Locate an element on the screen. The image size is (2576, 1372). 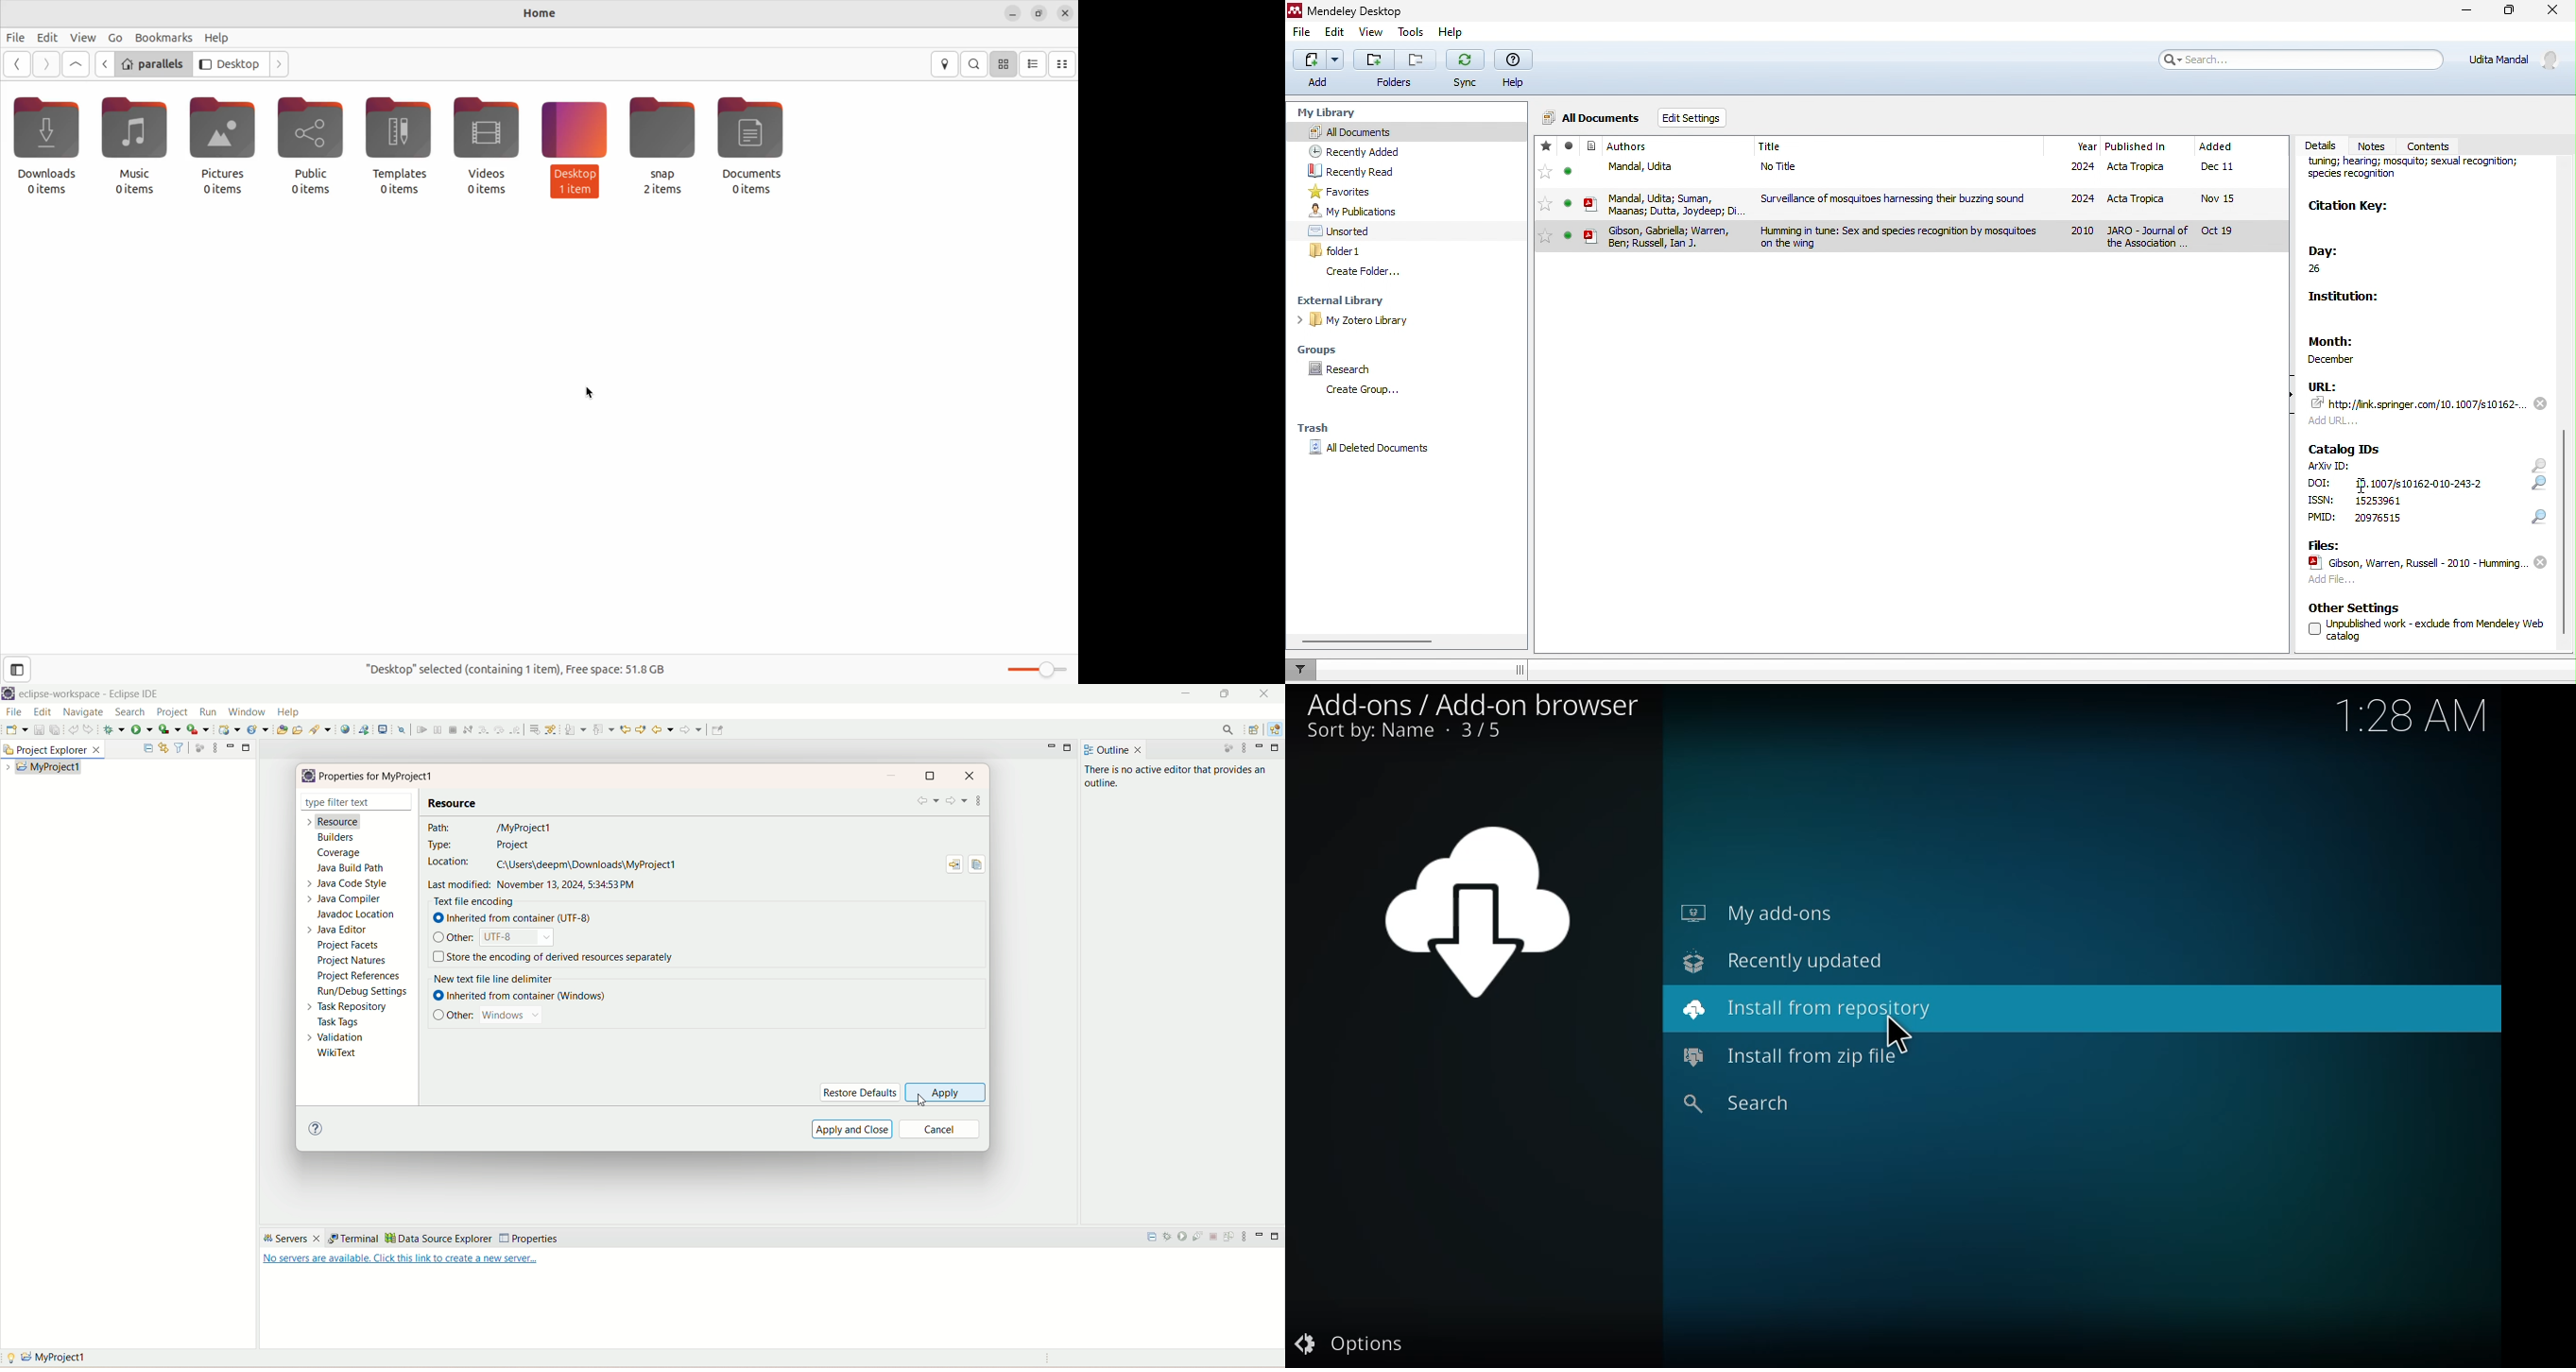
files is located at coordinates (2323, 544).